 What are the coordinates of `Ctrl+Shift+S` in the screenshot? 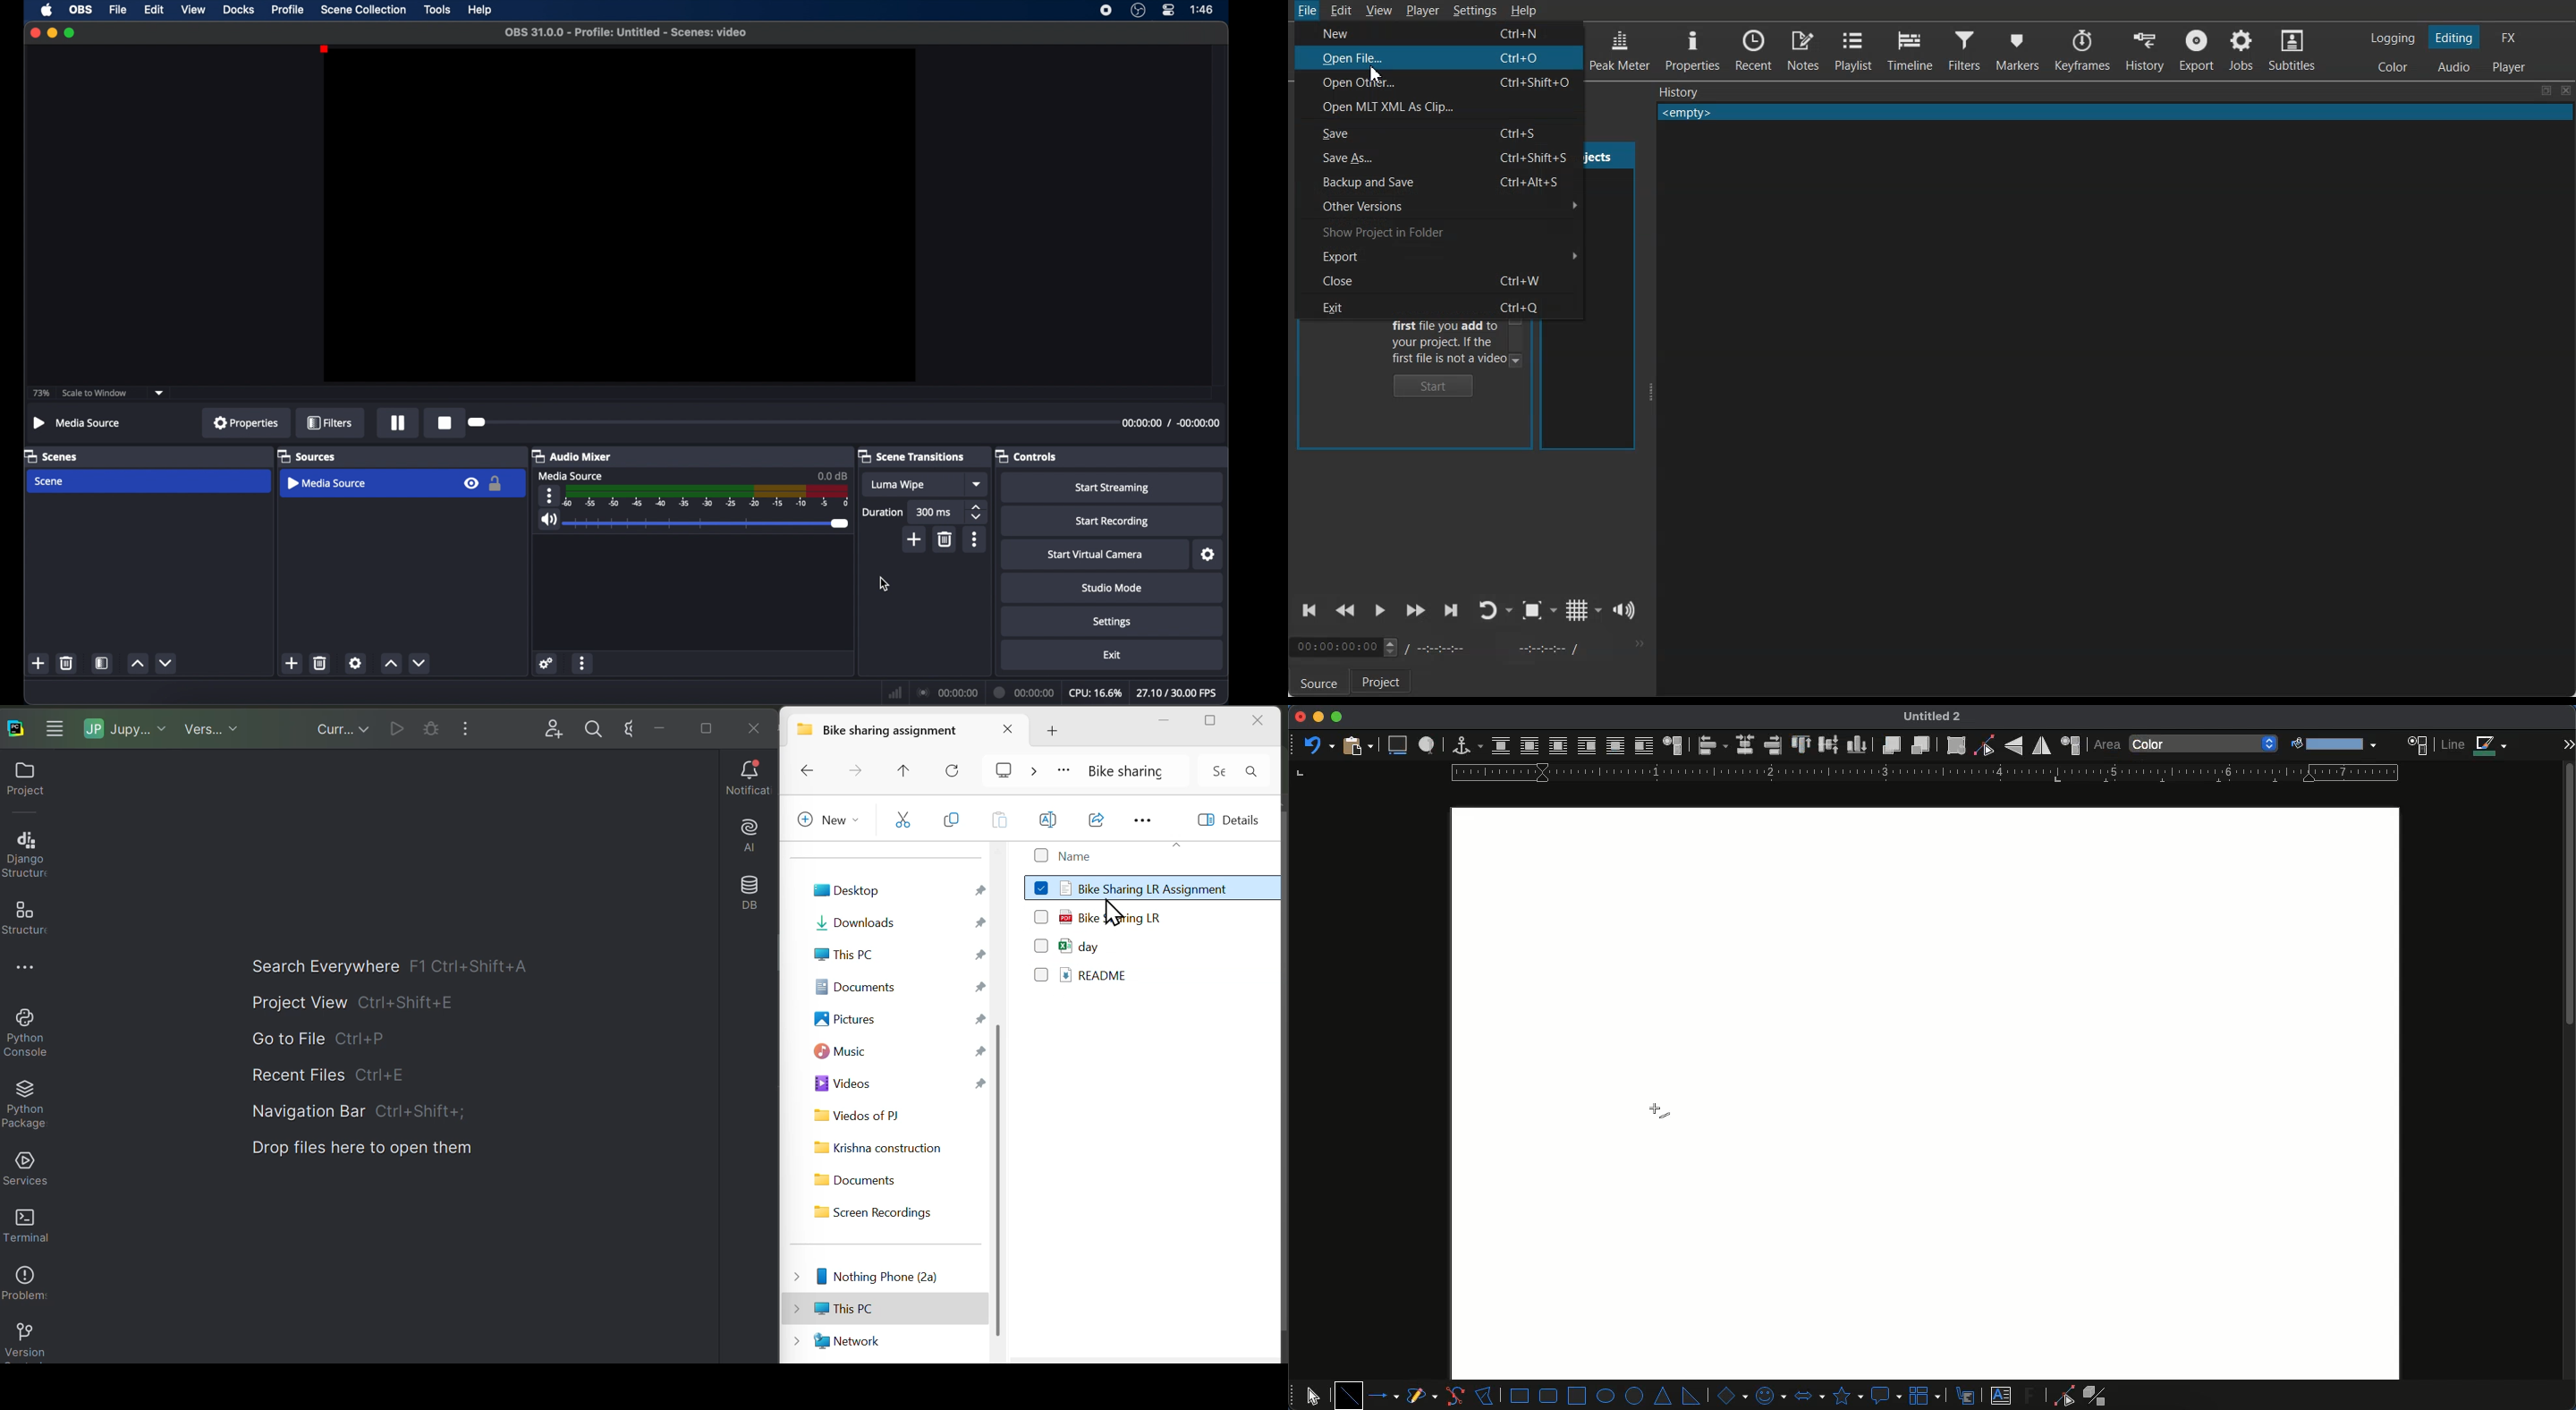 It's located at (1539, 157).